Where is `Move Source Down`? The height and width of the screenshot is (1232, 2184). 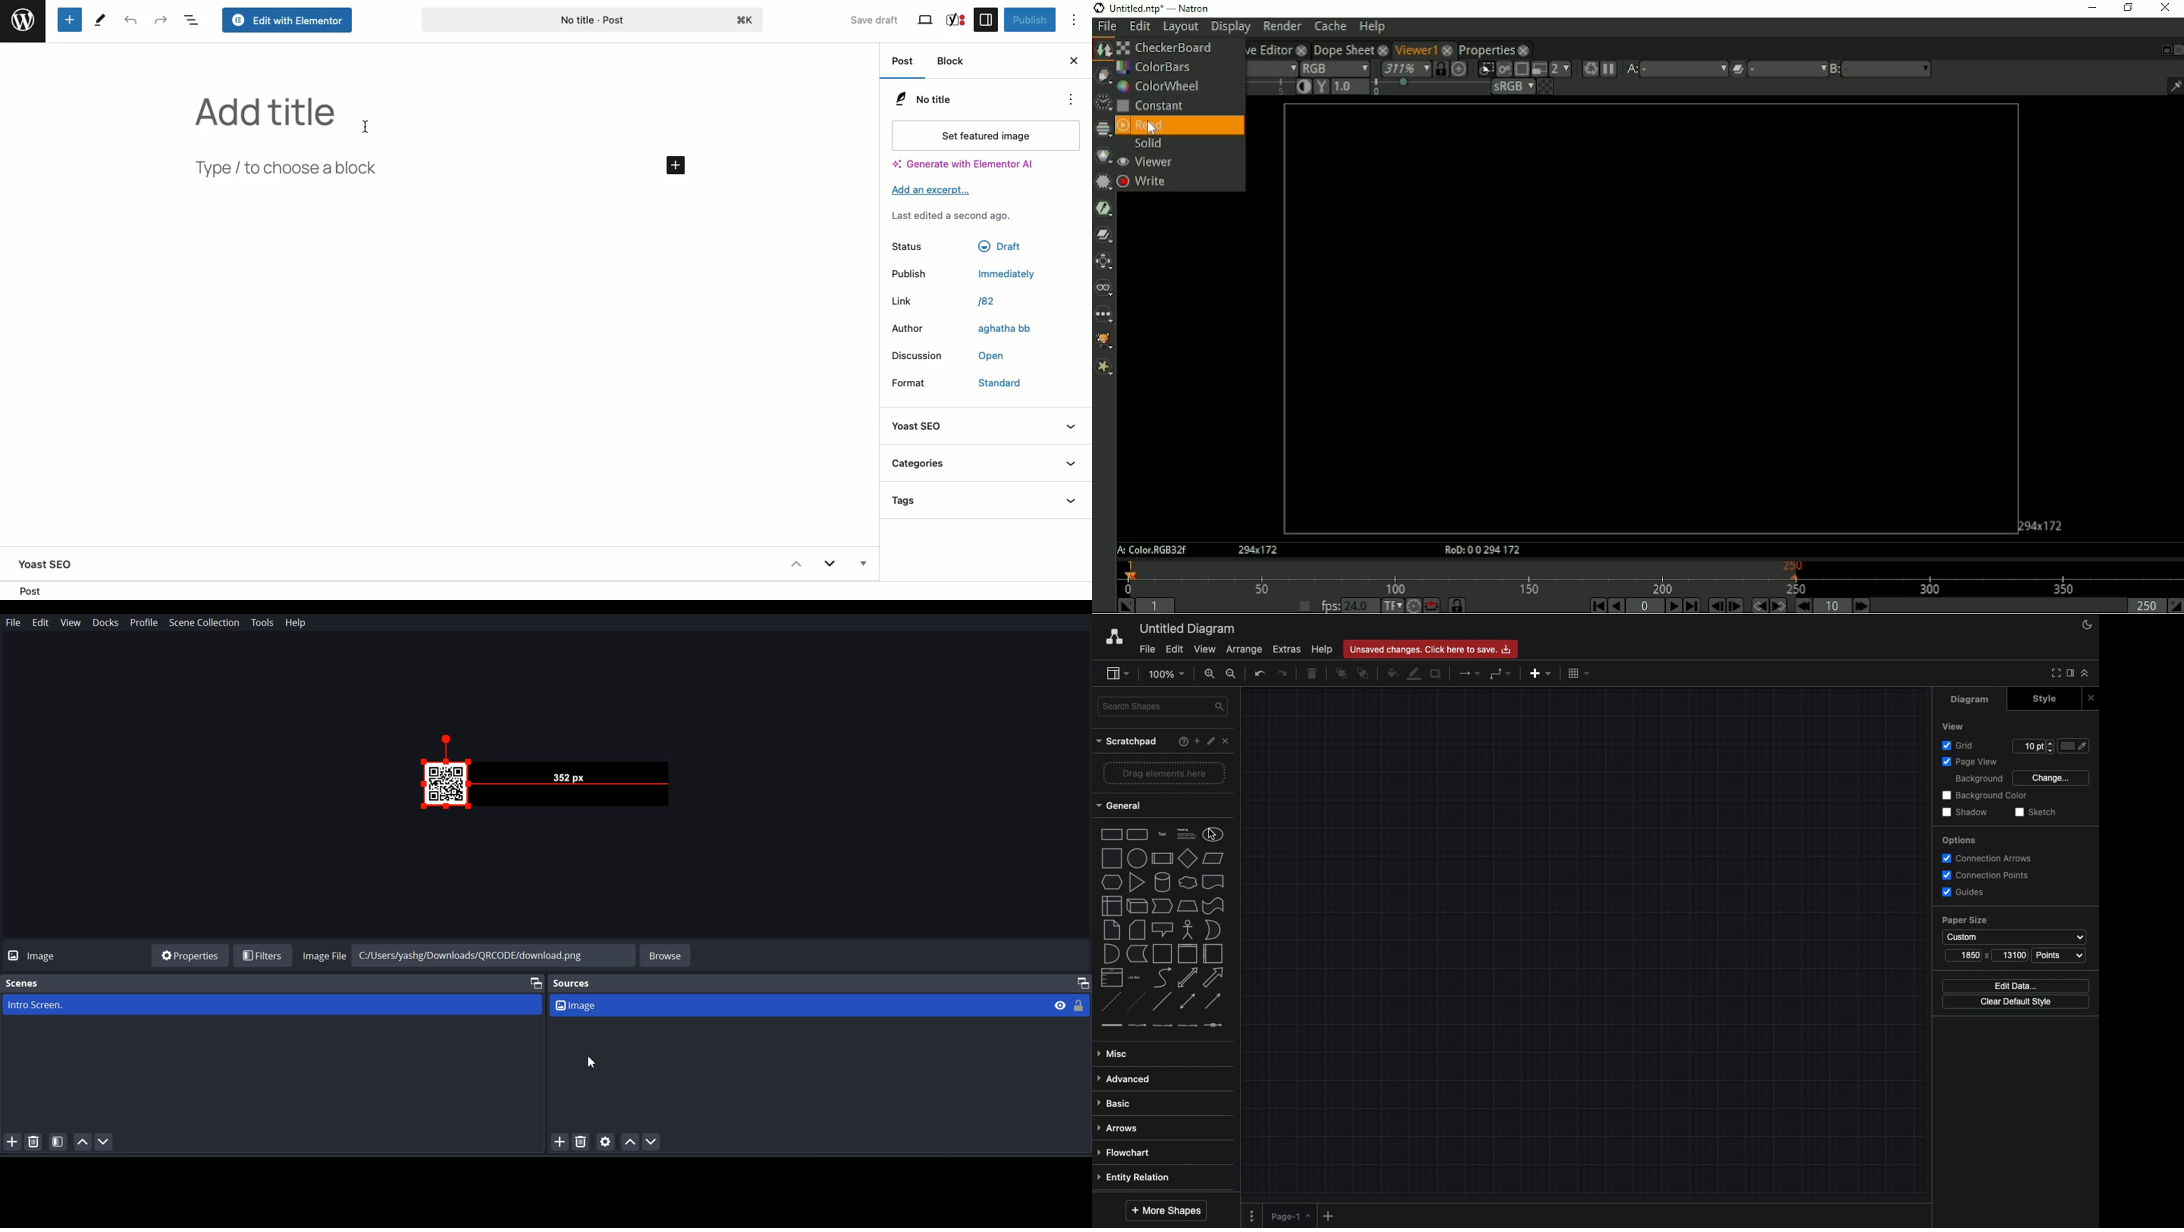 Move Source Down is located at coordinates (651, 1142).